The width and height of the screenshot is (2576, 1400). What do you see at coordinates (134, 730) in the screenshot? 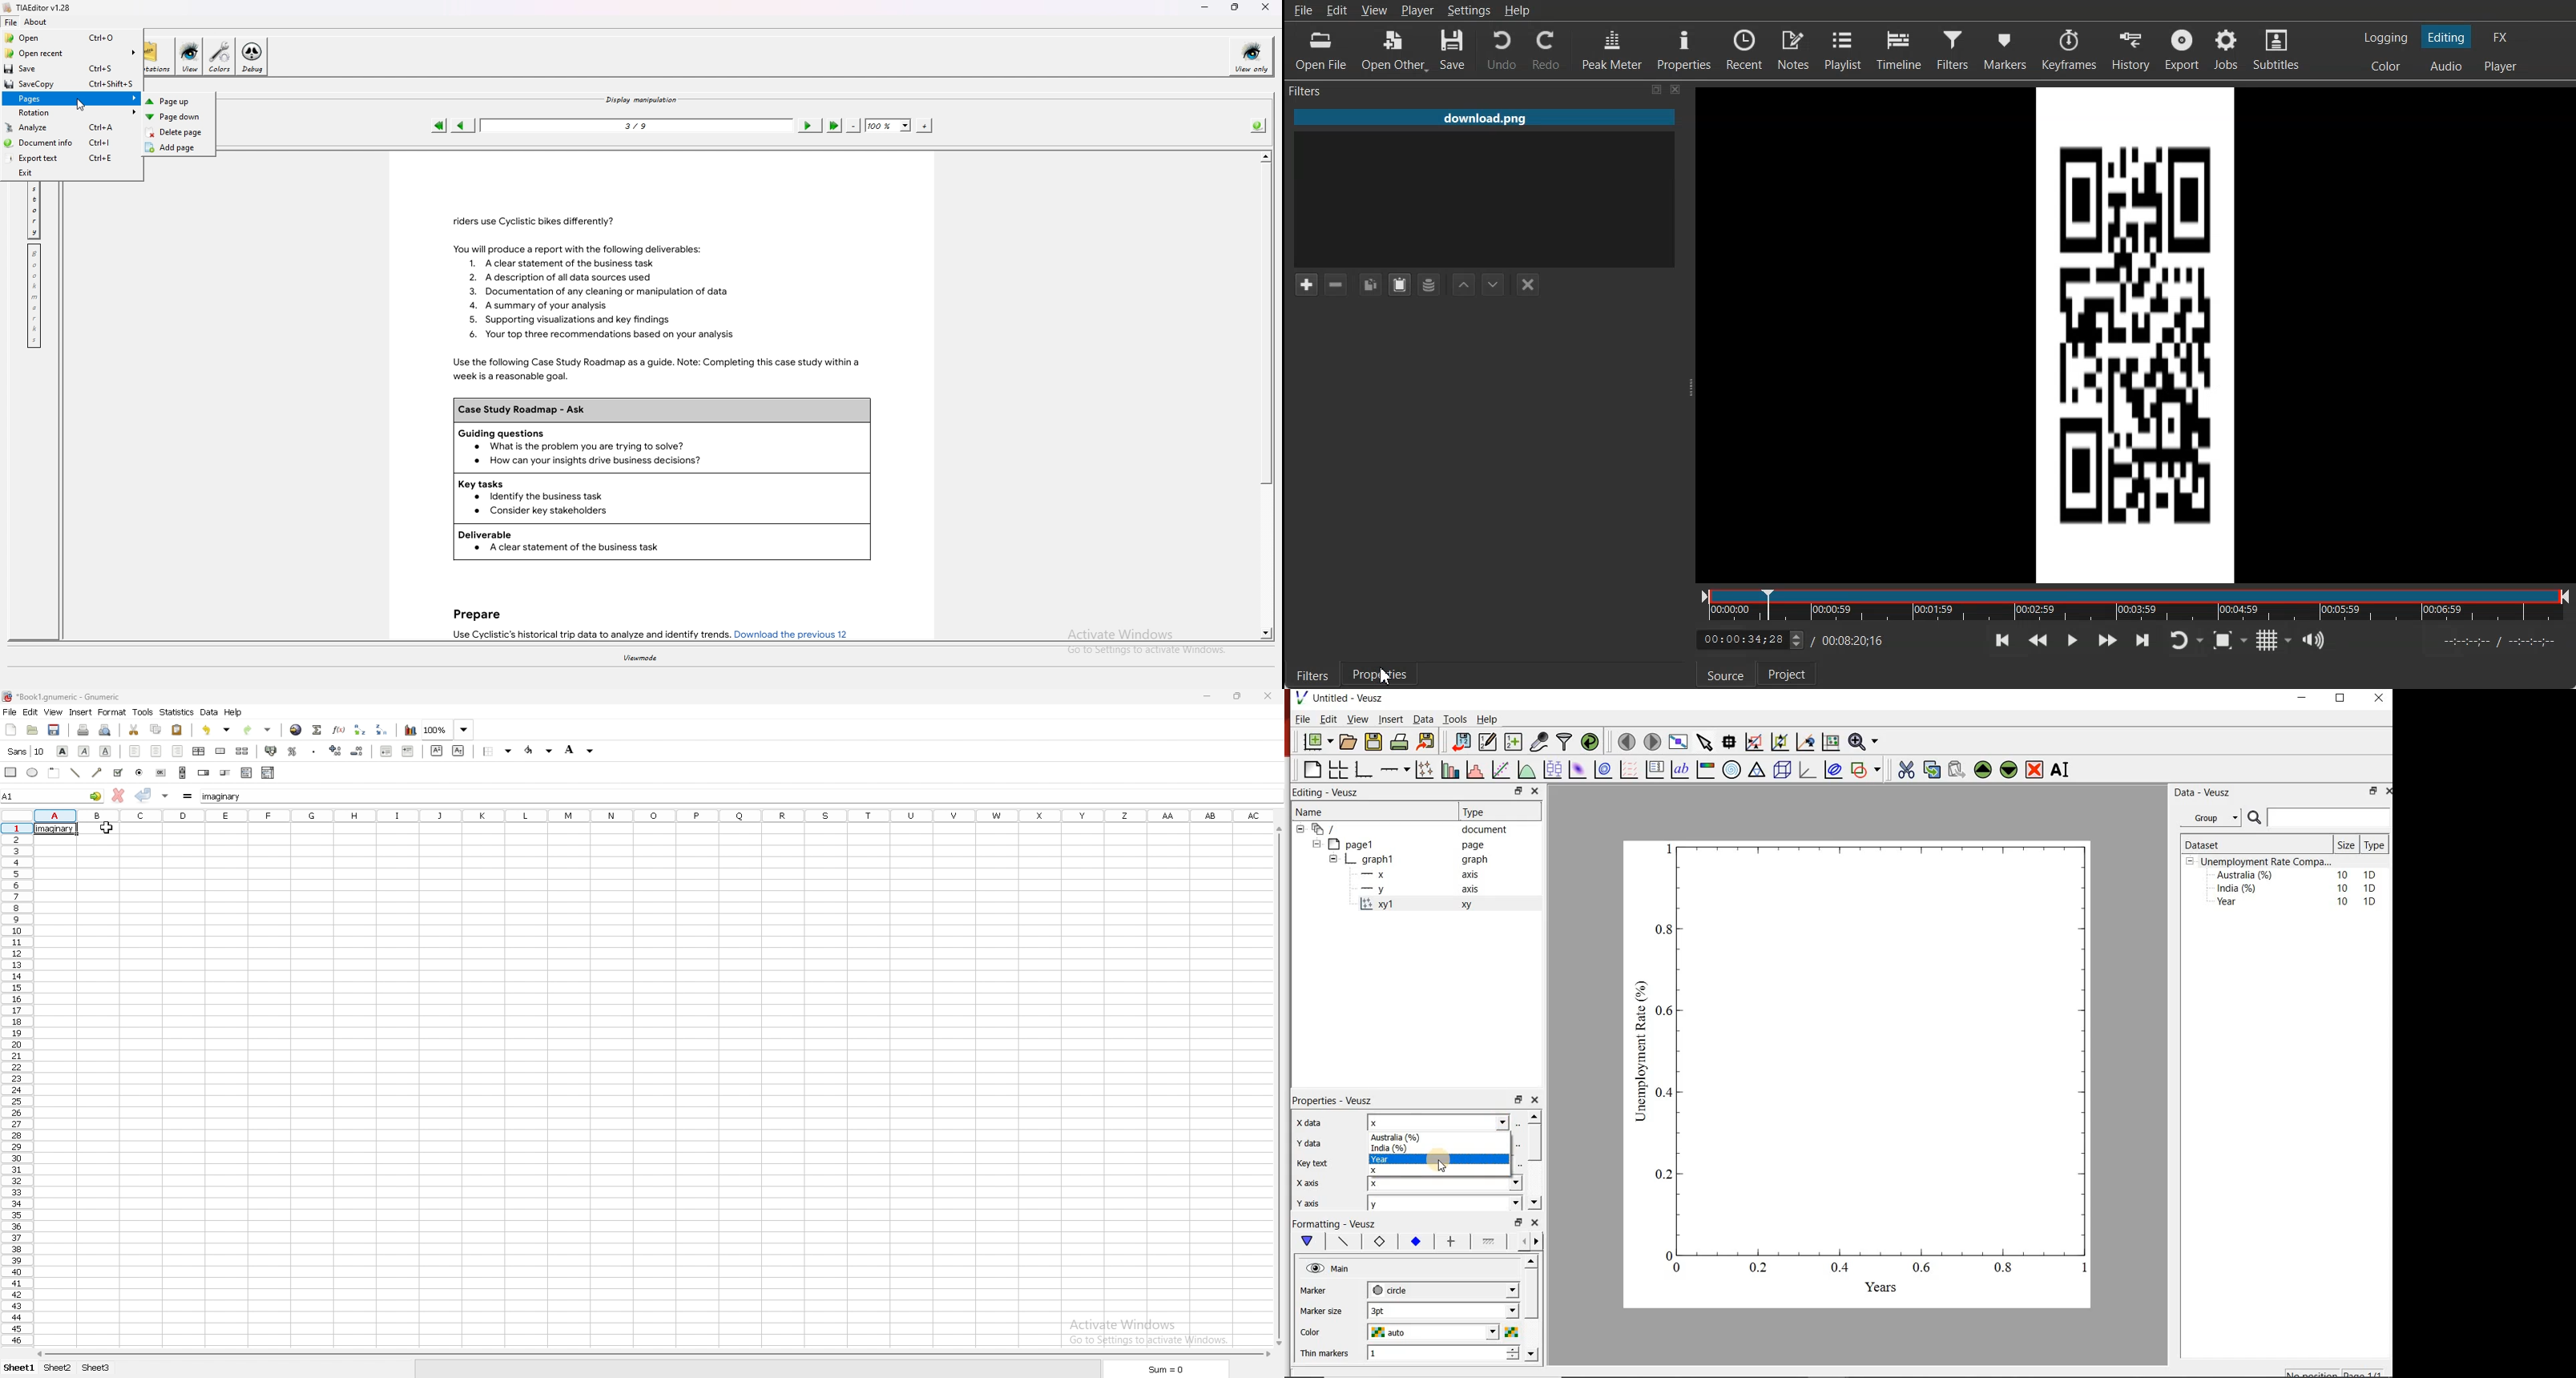
I see `cut` at bounding box center [134, 730].